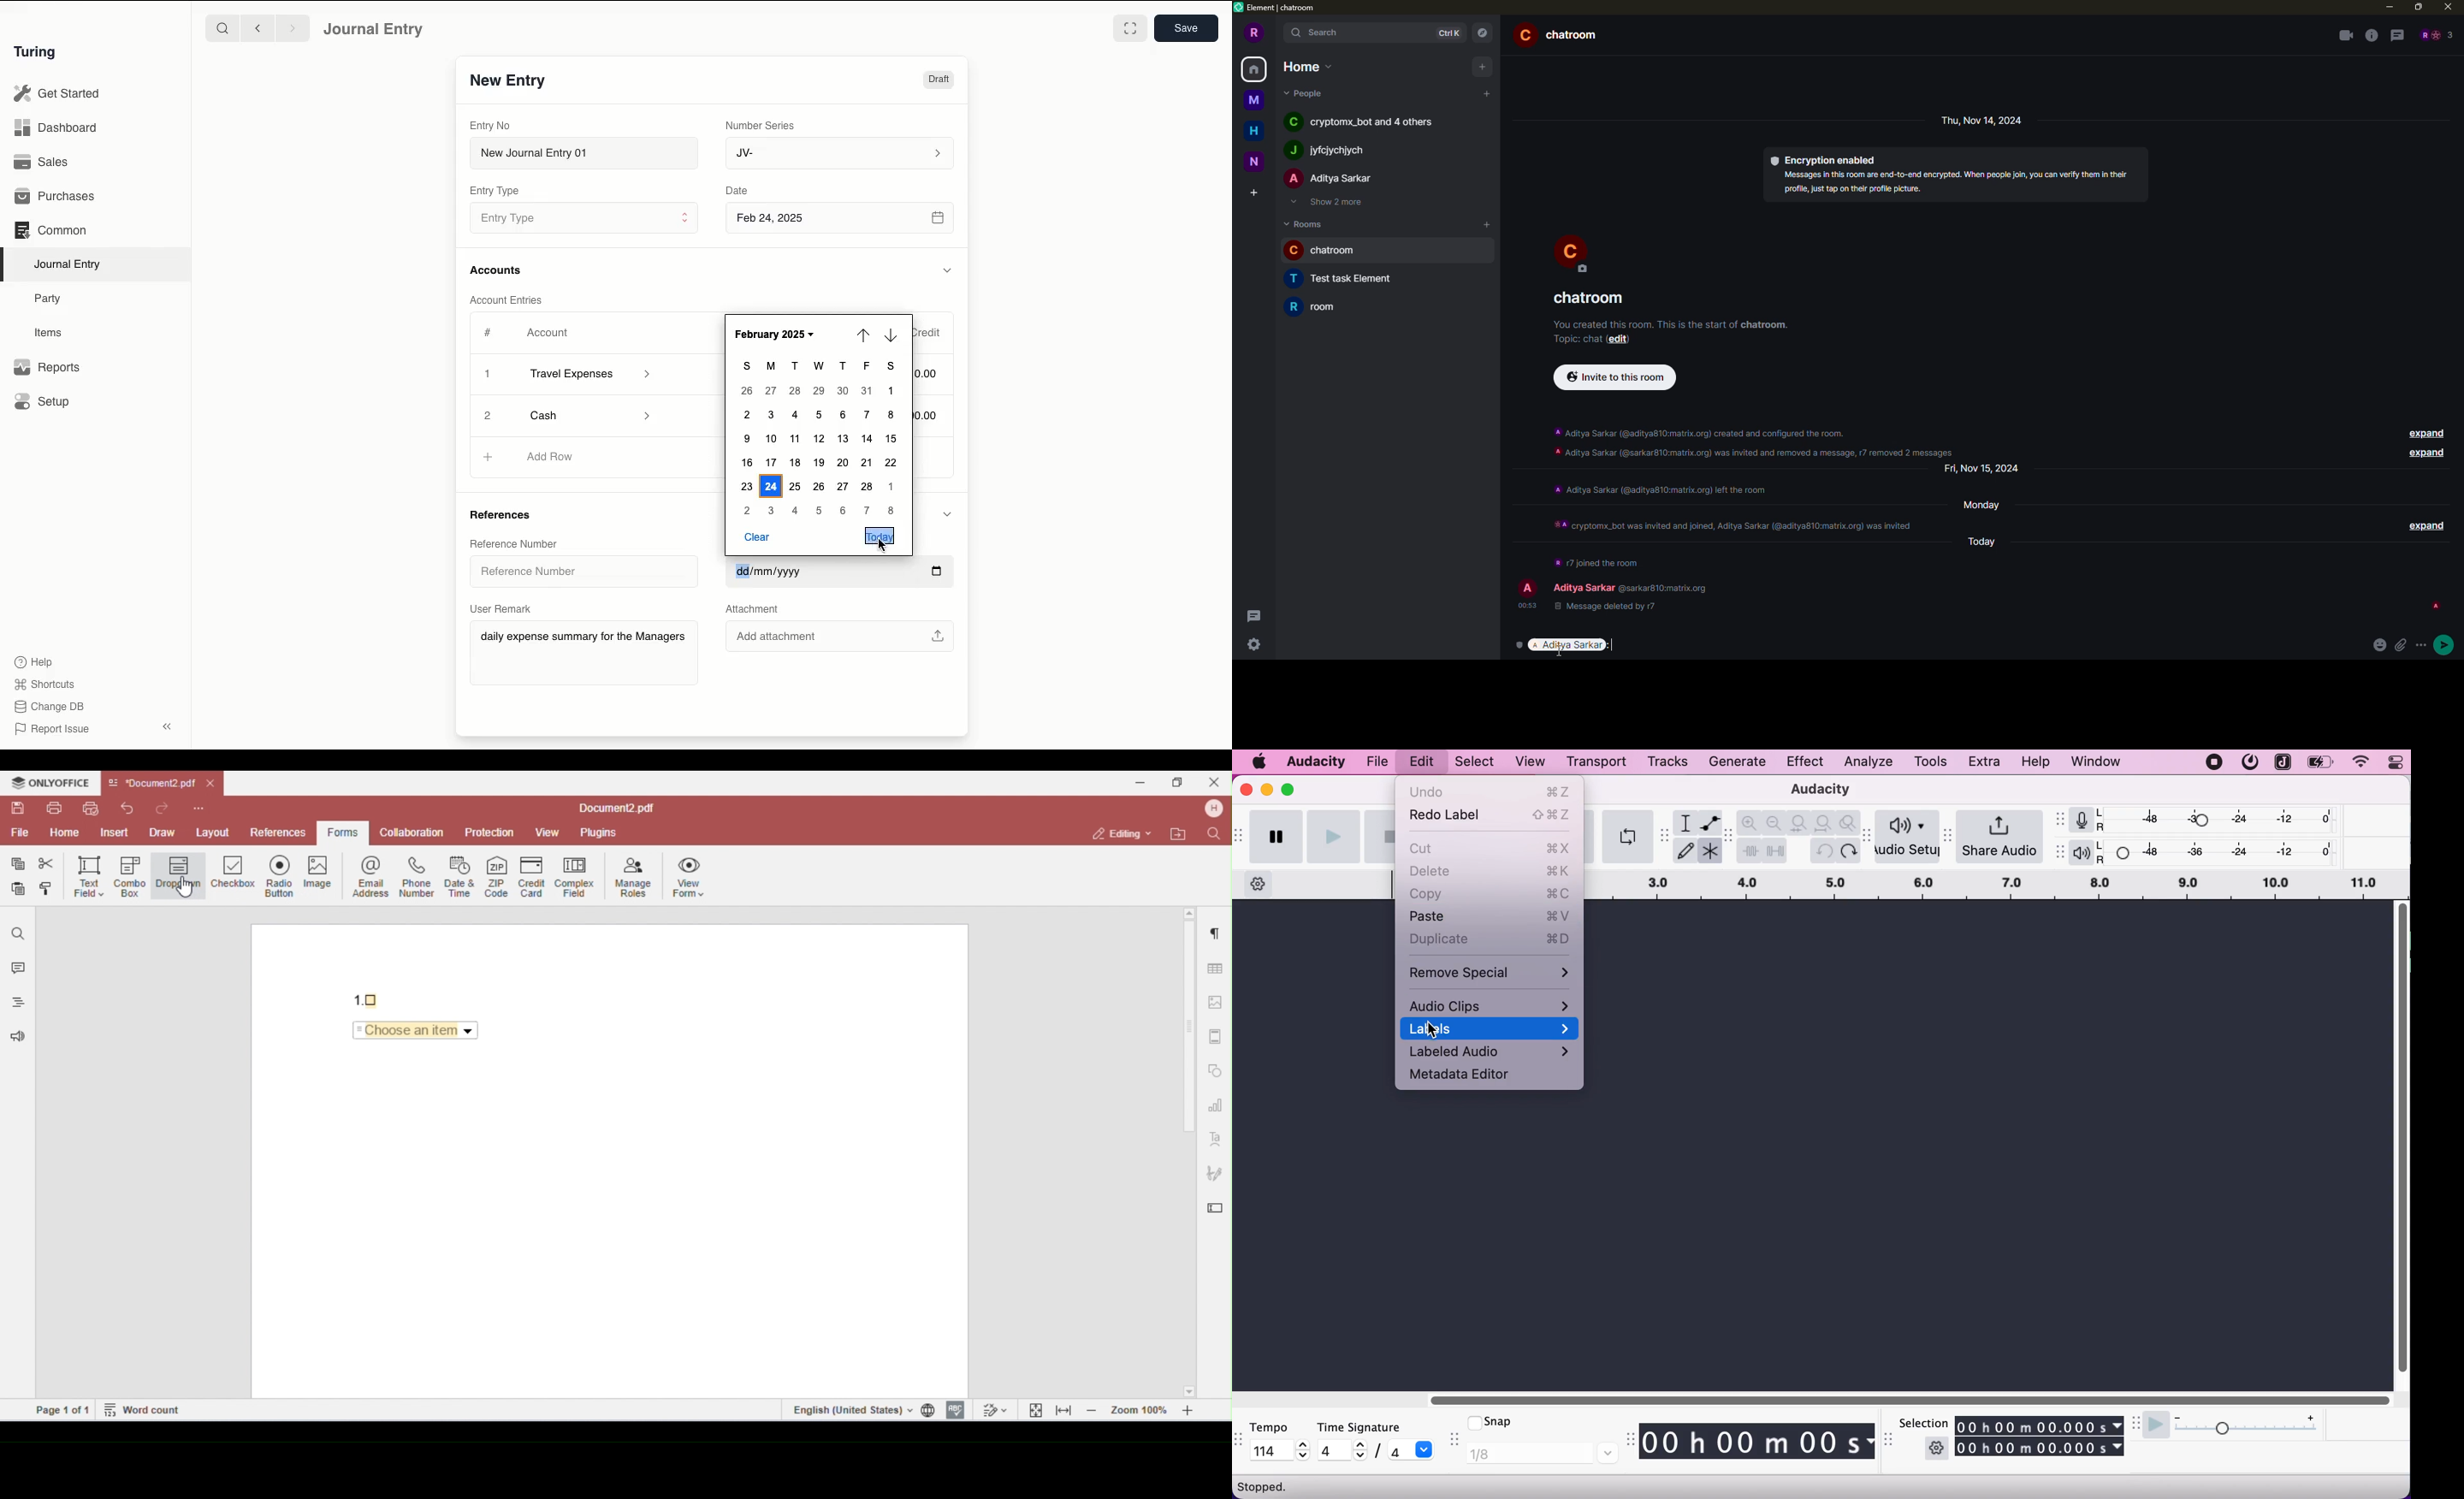 The height and width of the screenshot is (1512, 2464). I want to click on Purchases, so click(56, 198).